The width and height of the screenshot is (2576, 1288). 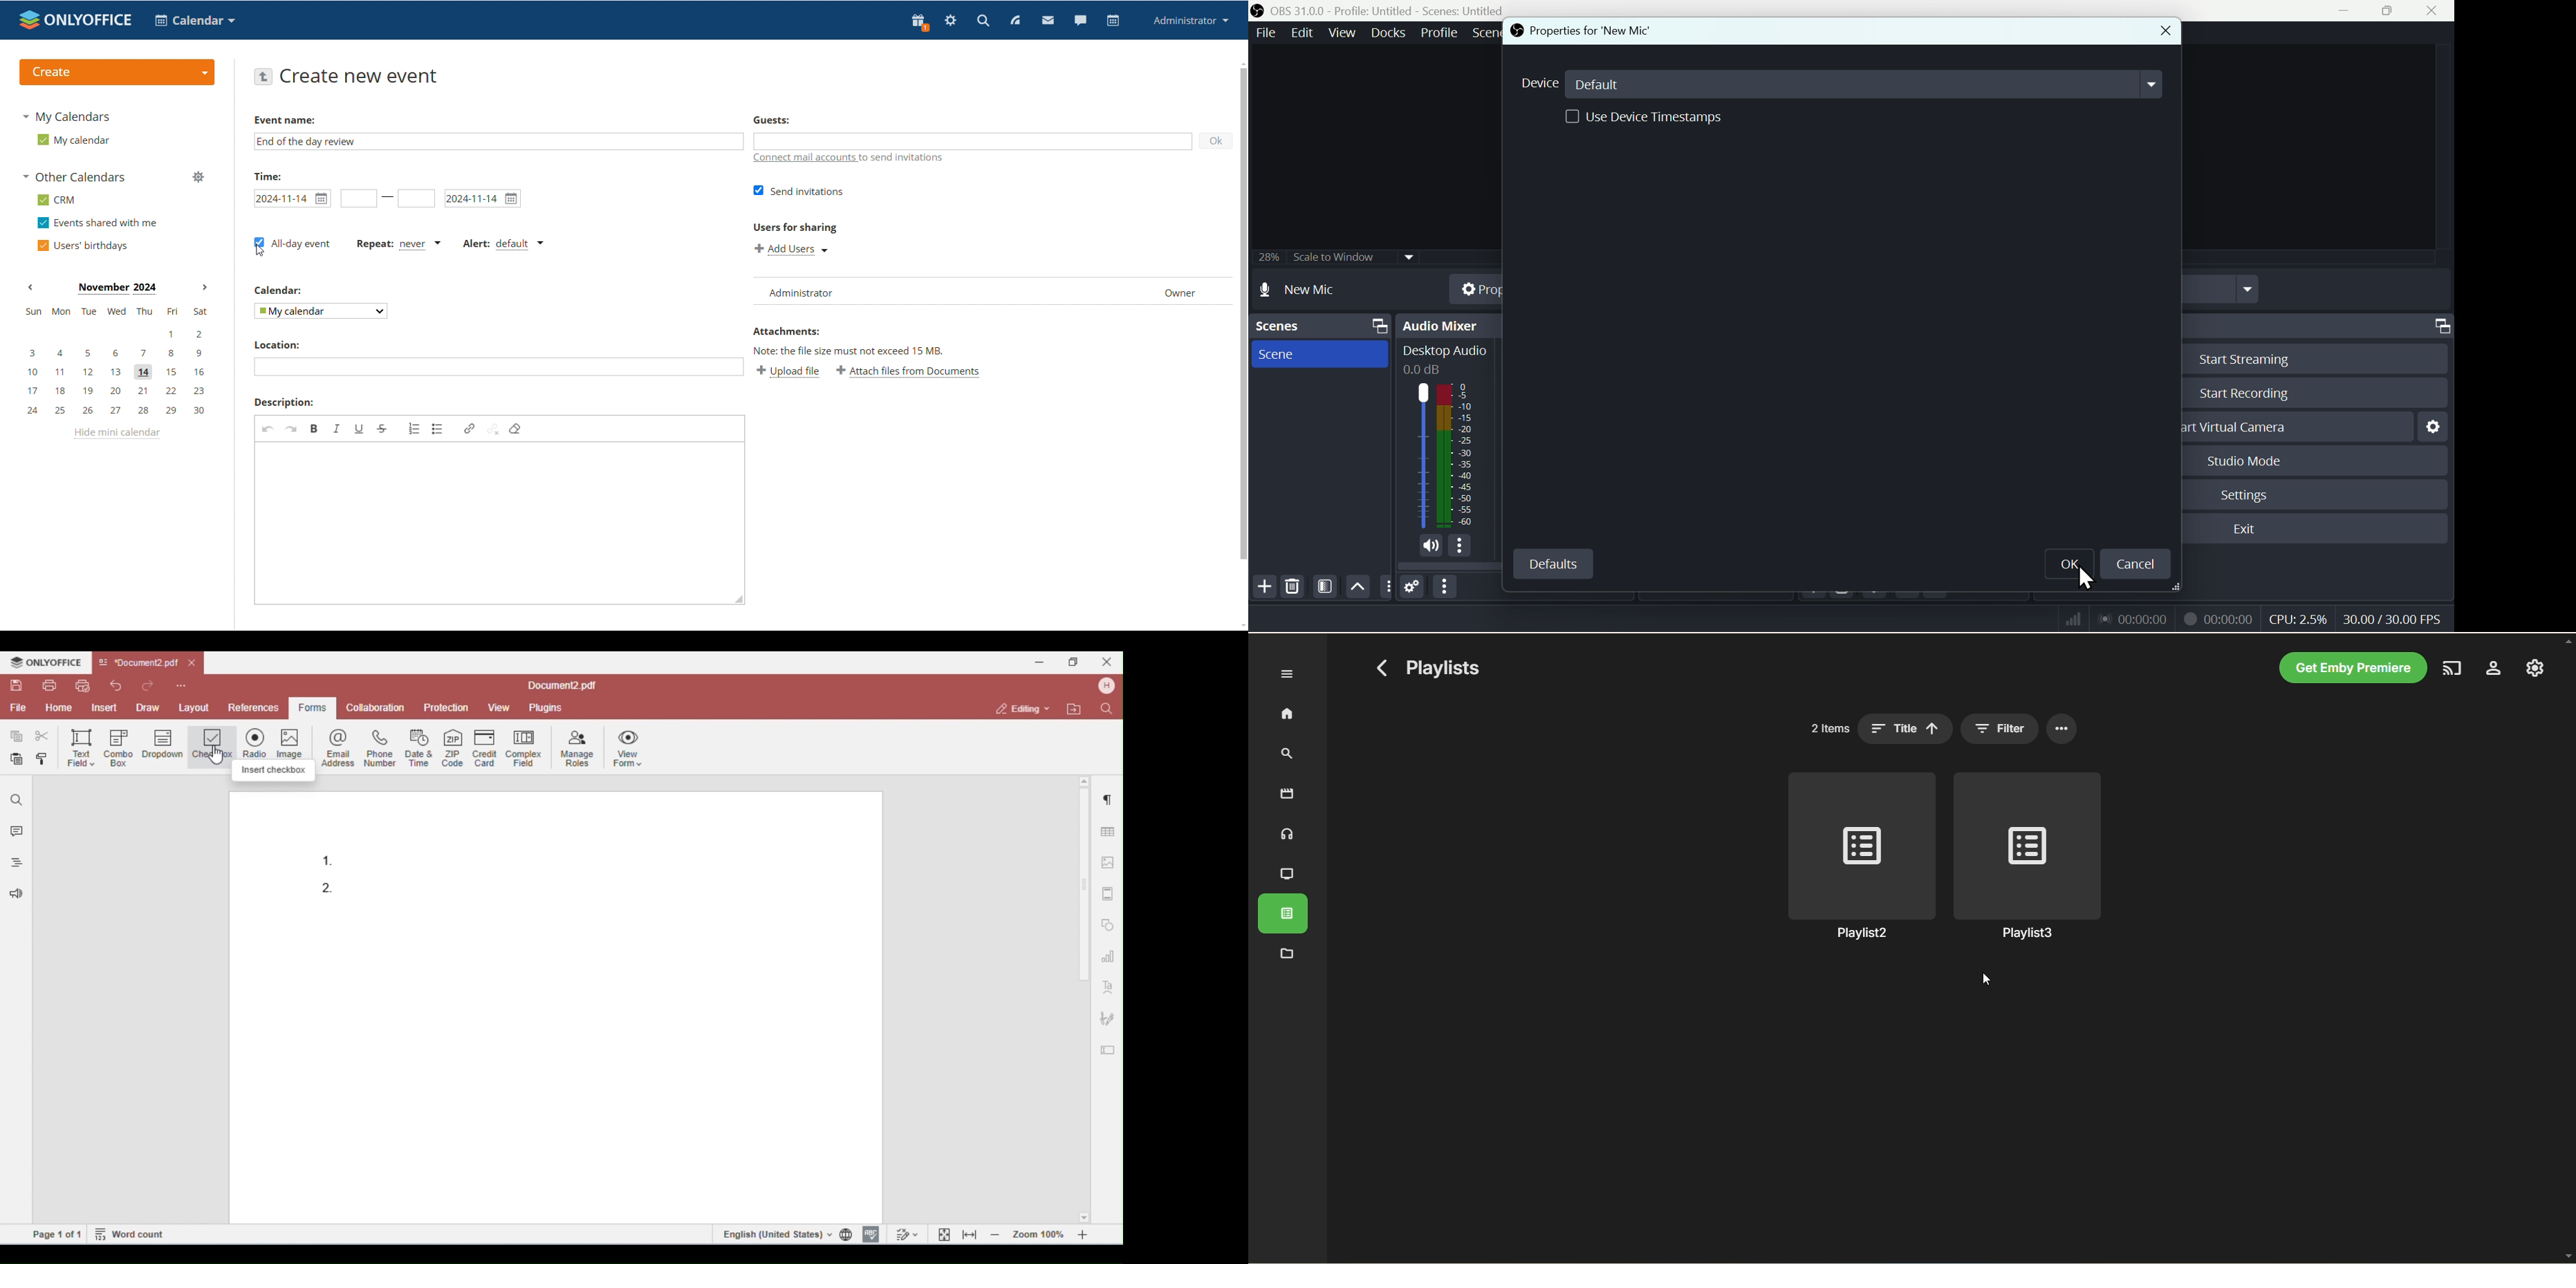 What do you see at coordinates (1987, 978) in the screenshot?
I see `cursor` at bounding box center [1987, 978].